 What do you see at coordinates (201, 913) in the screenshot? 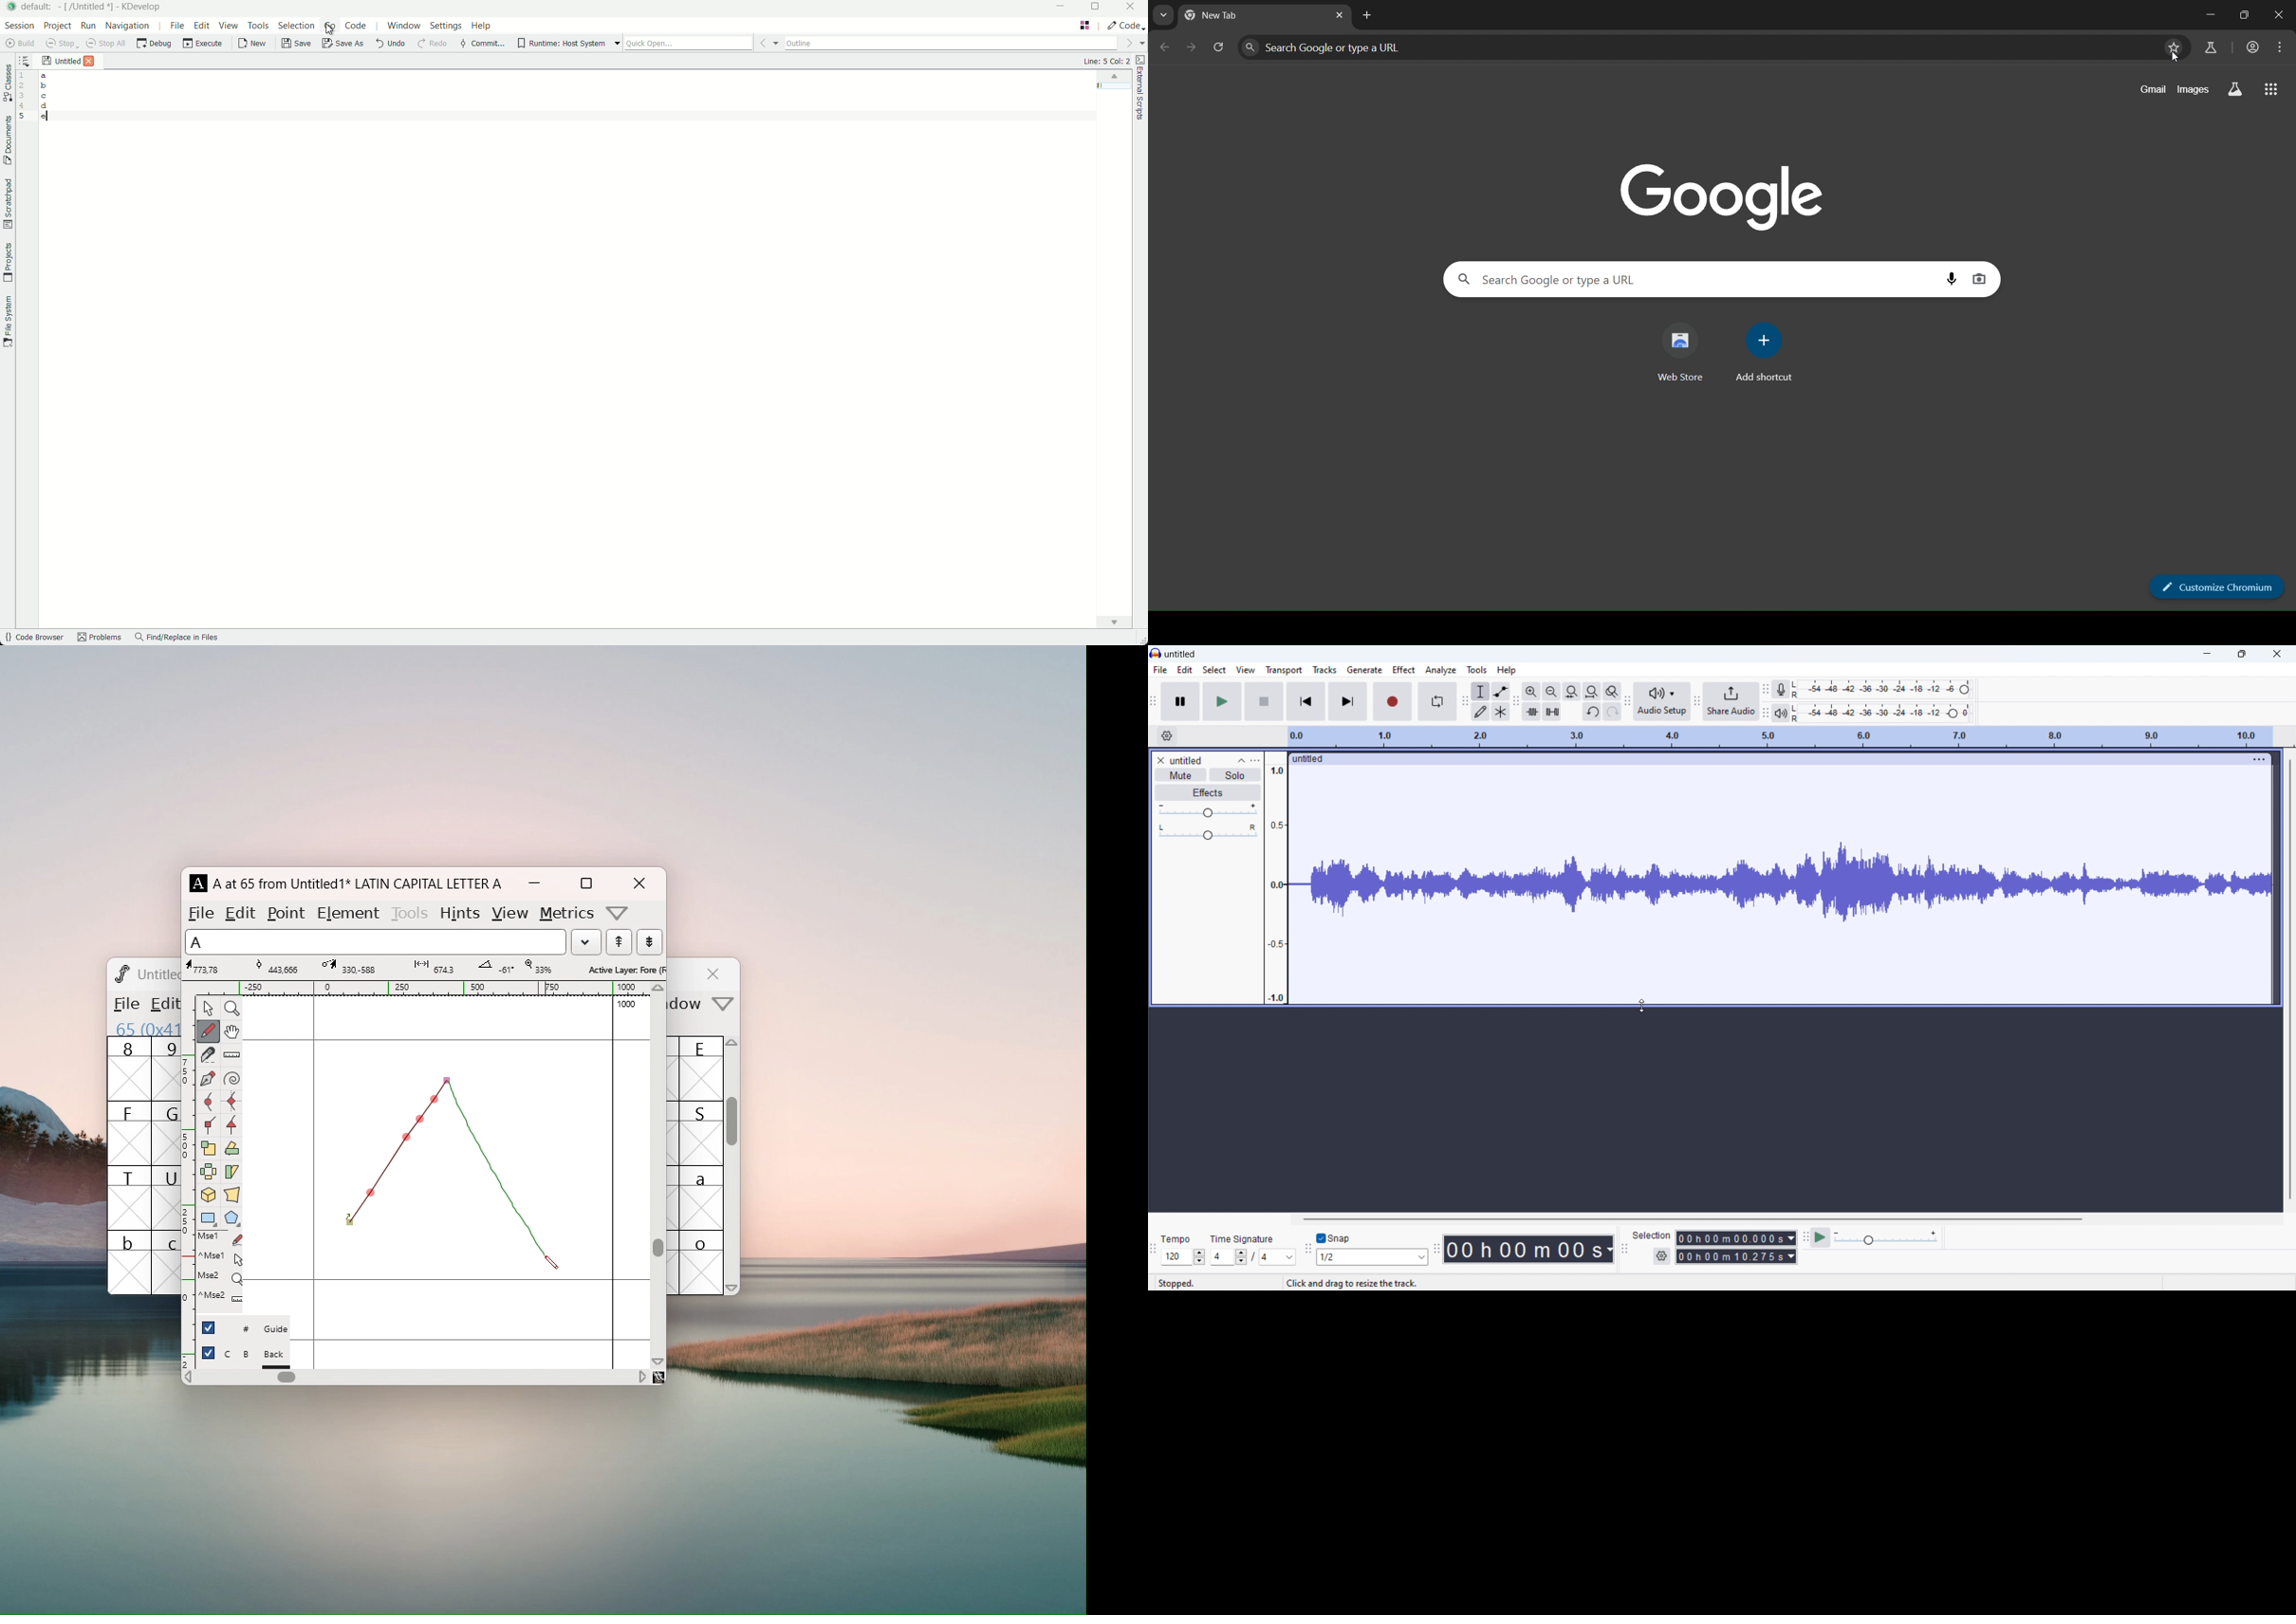
I see `file` at bounding box center [201, 913].